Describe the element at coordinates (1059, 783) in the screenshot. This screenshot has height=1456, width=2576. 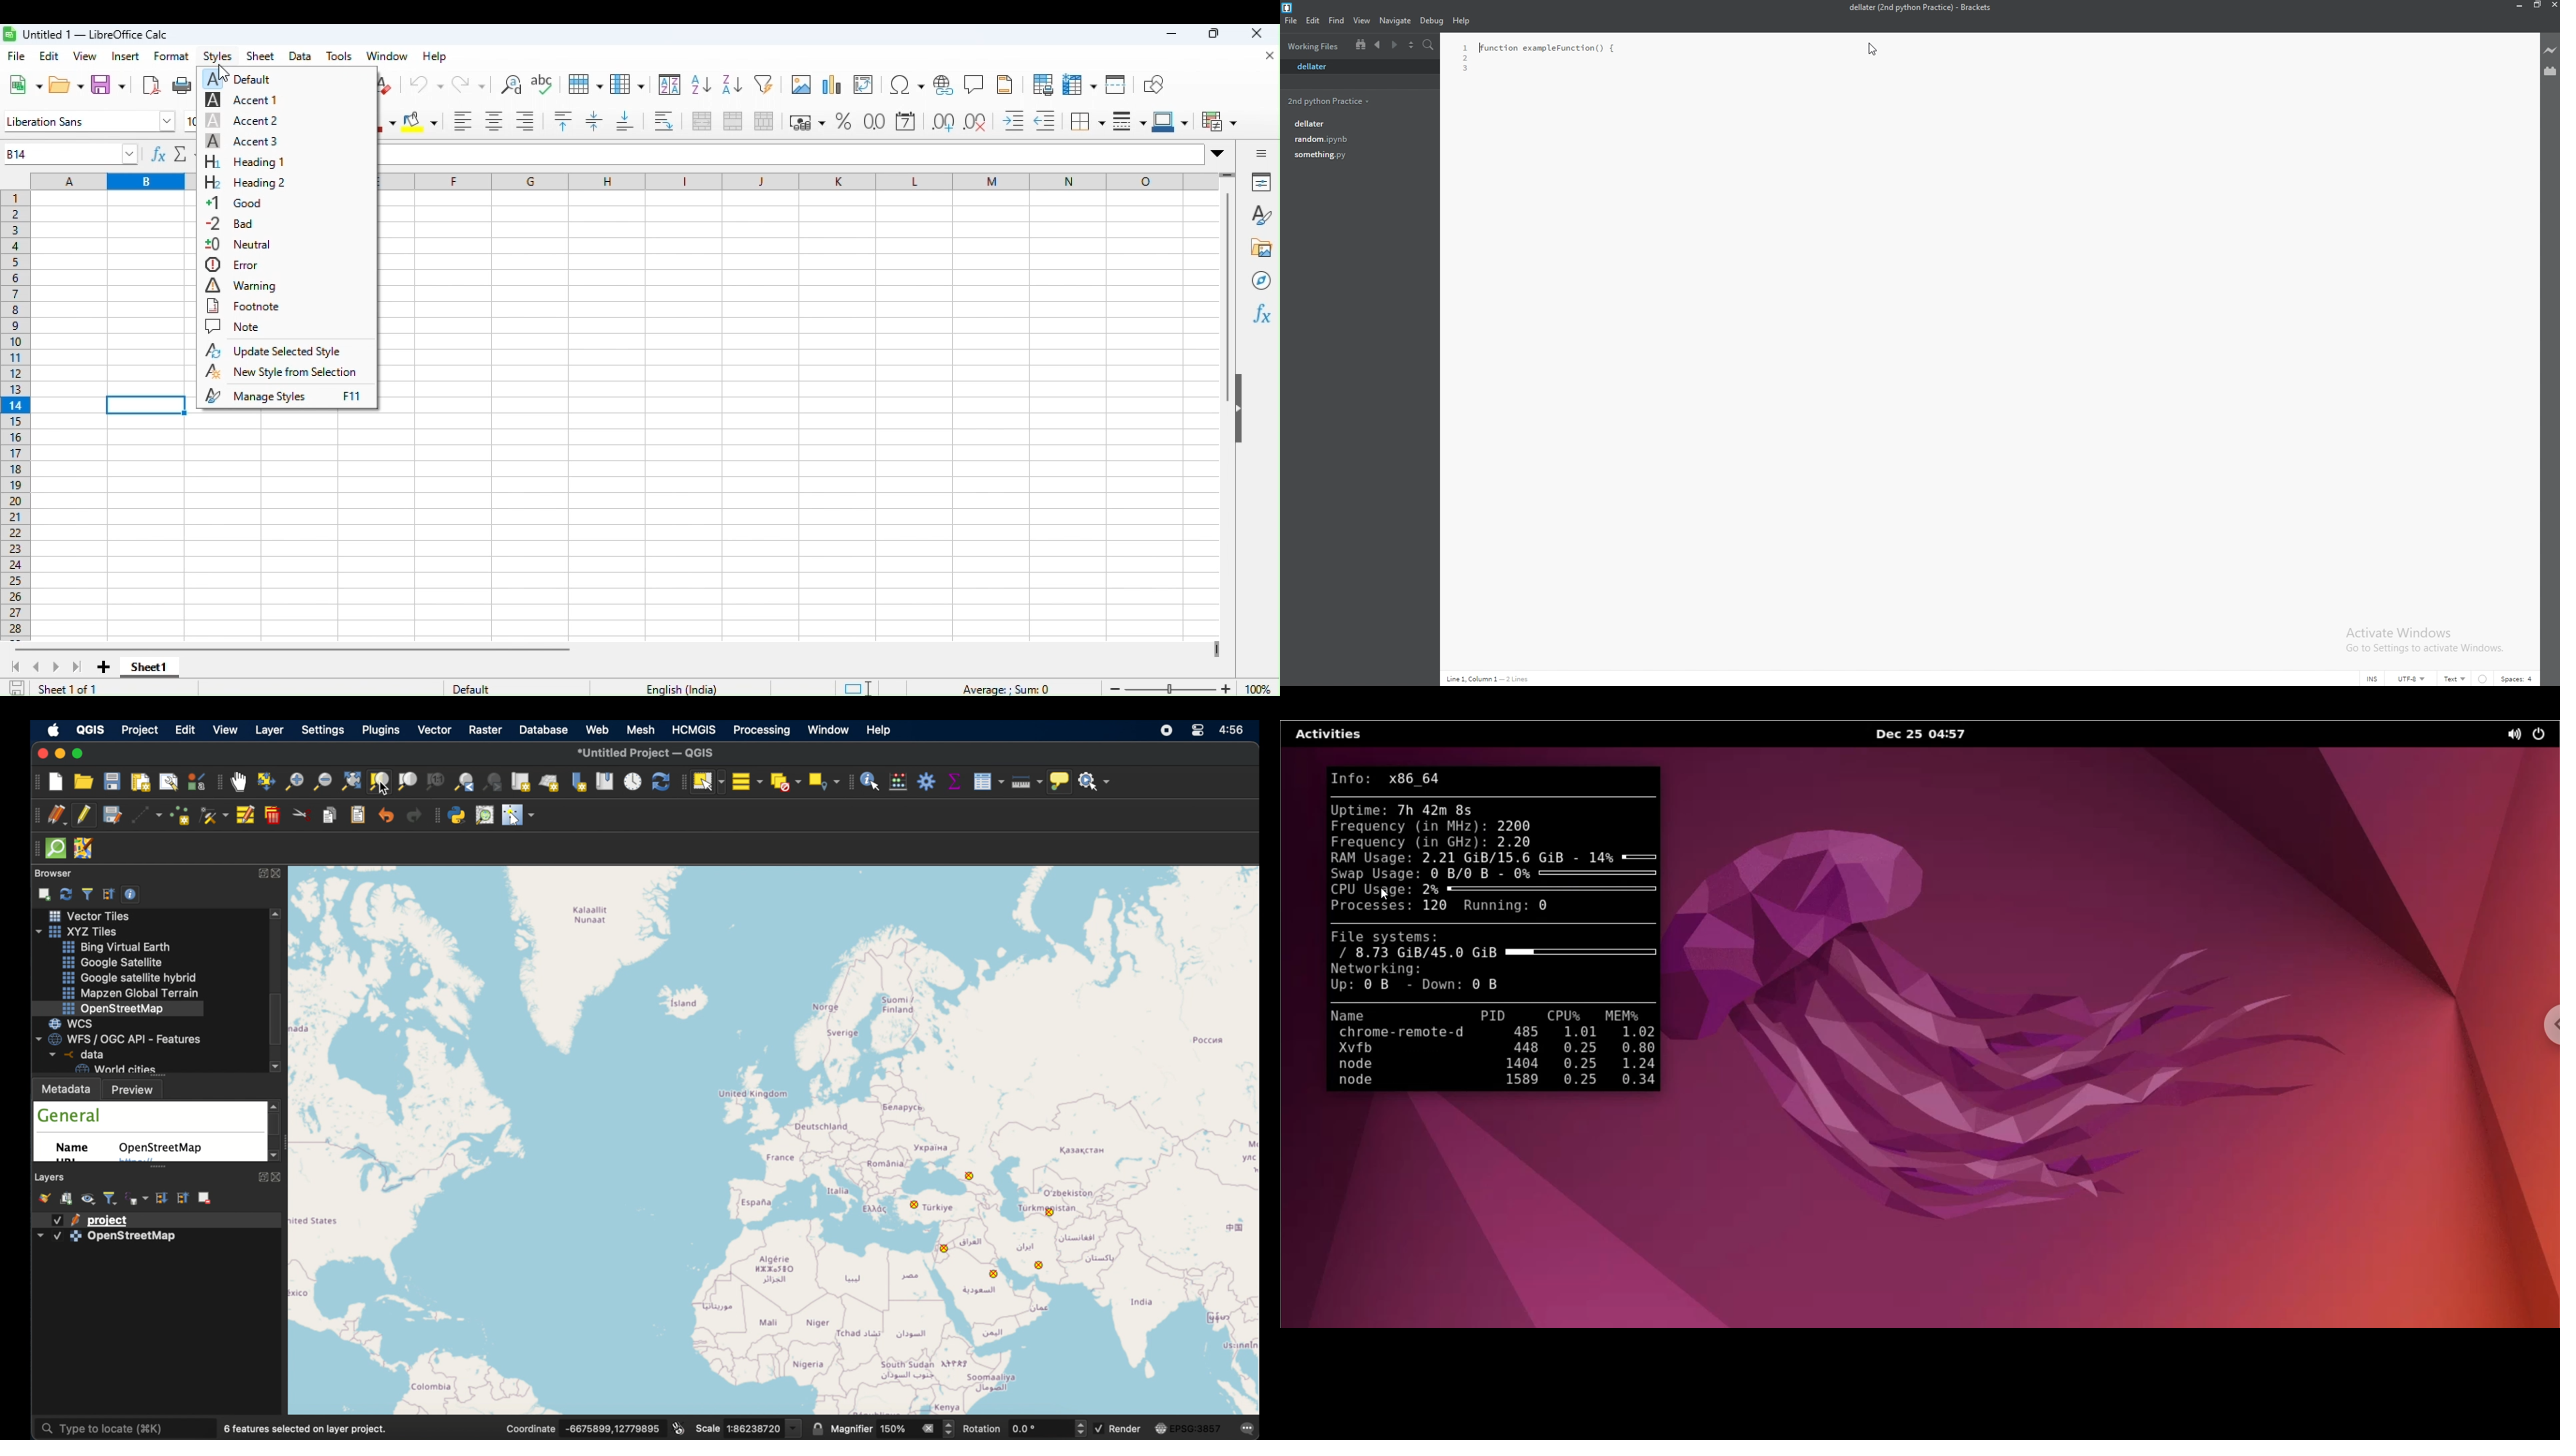
I see `show map tips` at that location.